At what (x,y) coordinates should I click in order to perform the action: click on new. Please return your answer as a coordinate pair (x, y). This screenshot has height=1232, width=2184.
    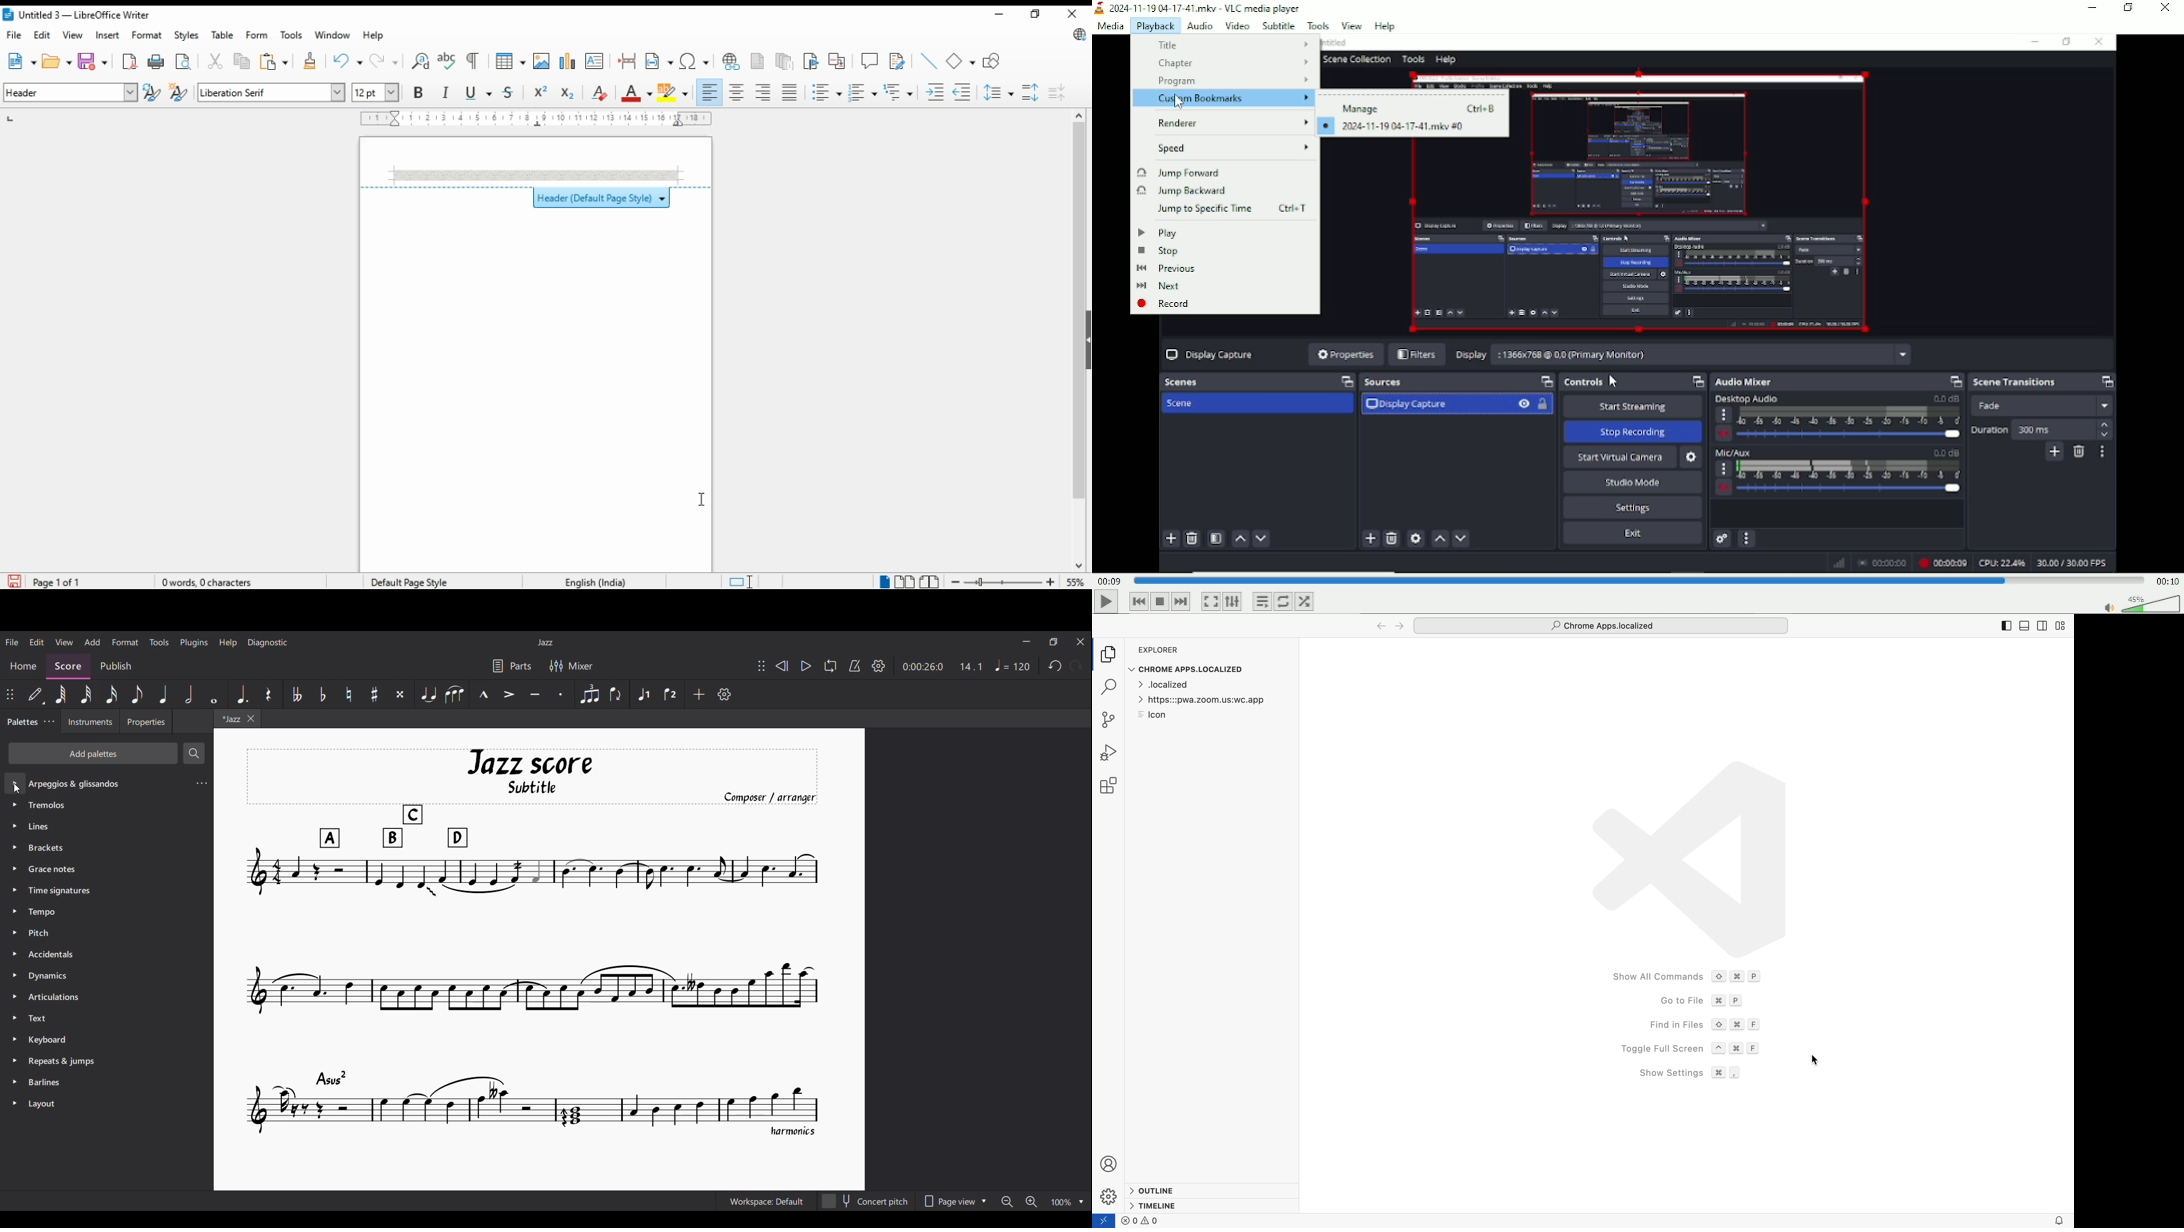
    Looking at the image, I should click on (20, 61).